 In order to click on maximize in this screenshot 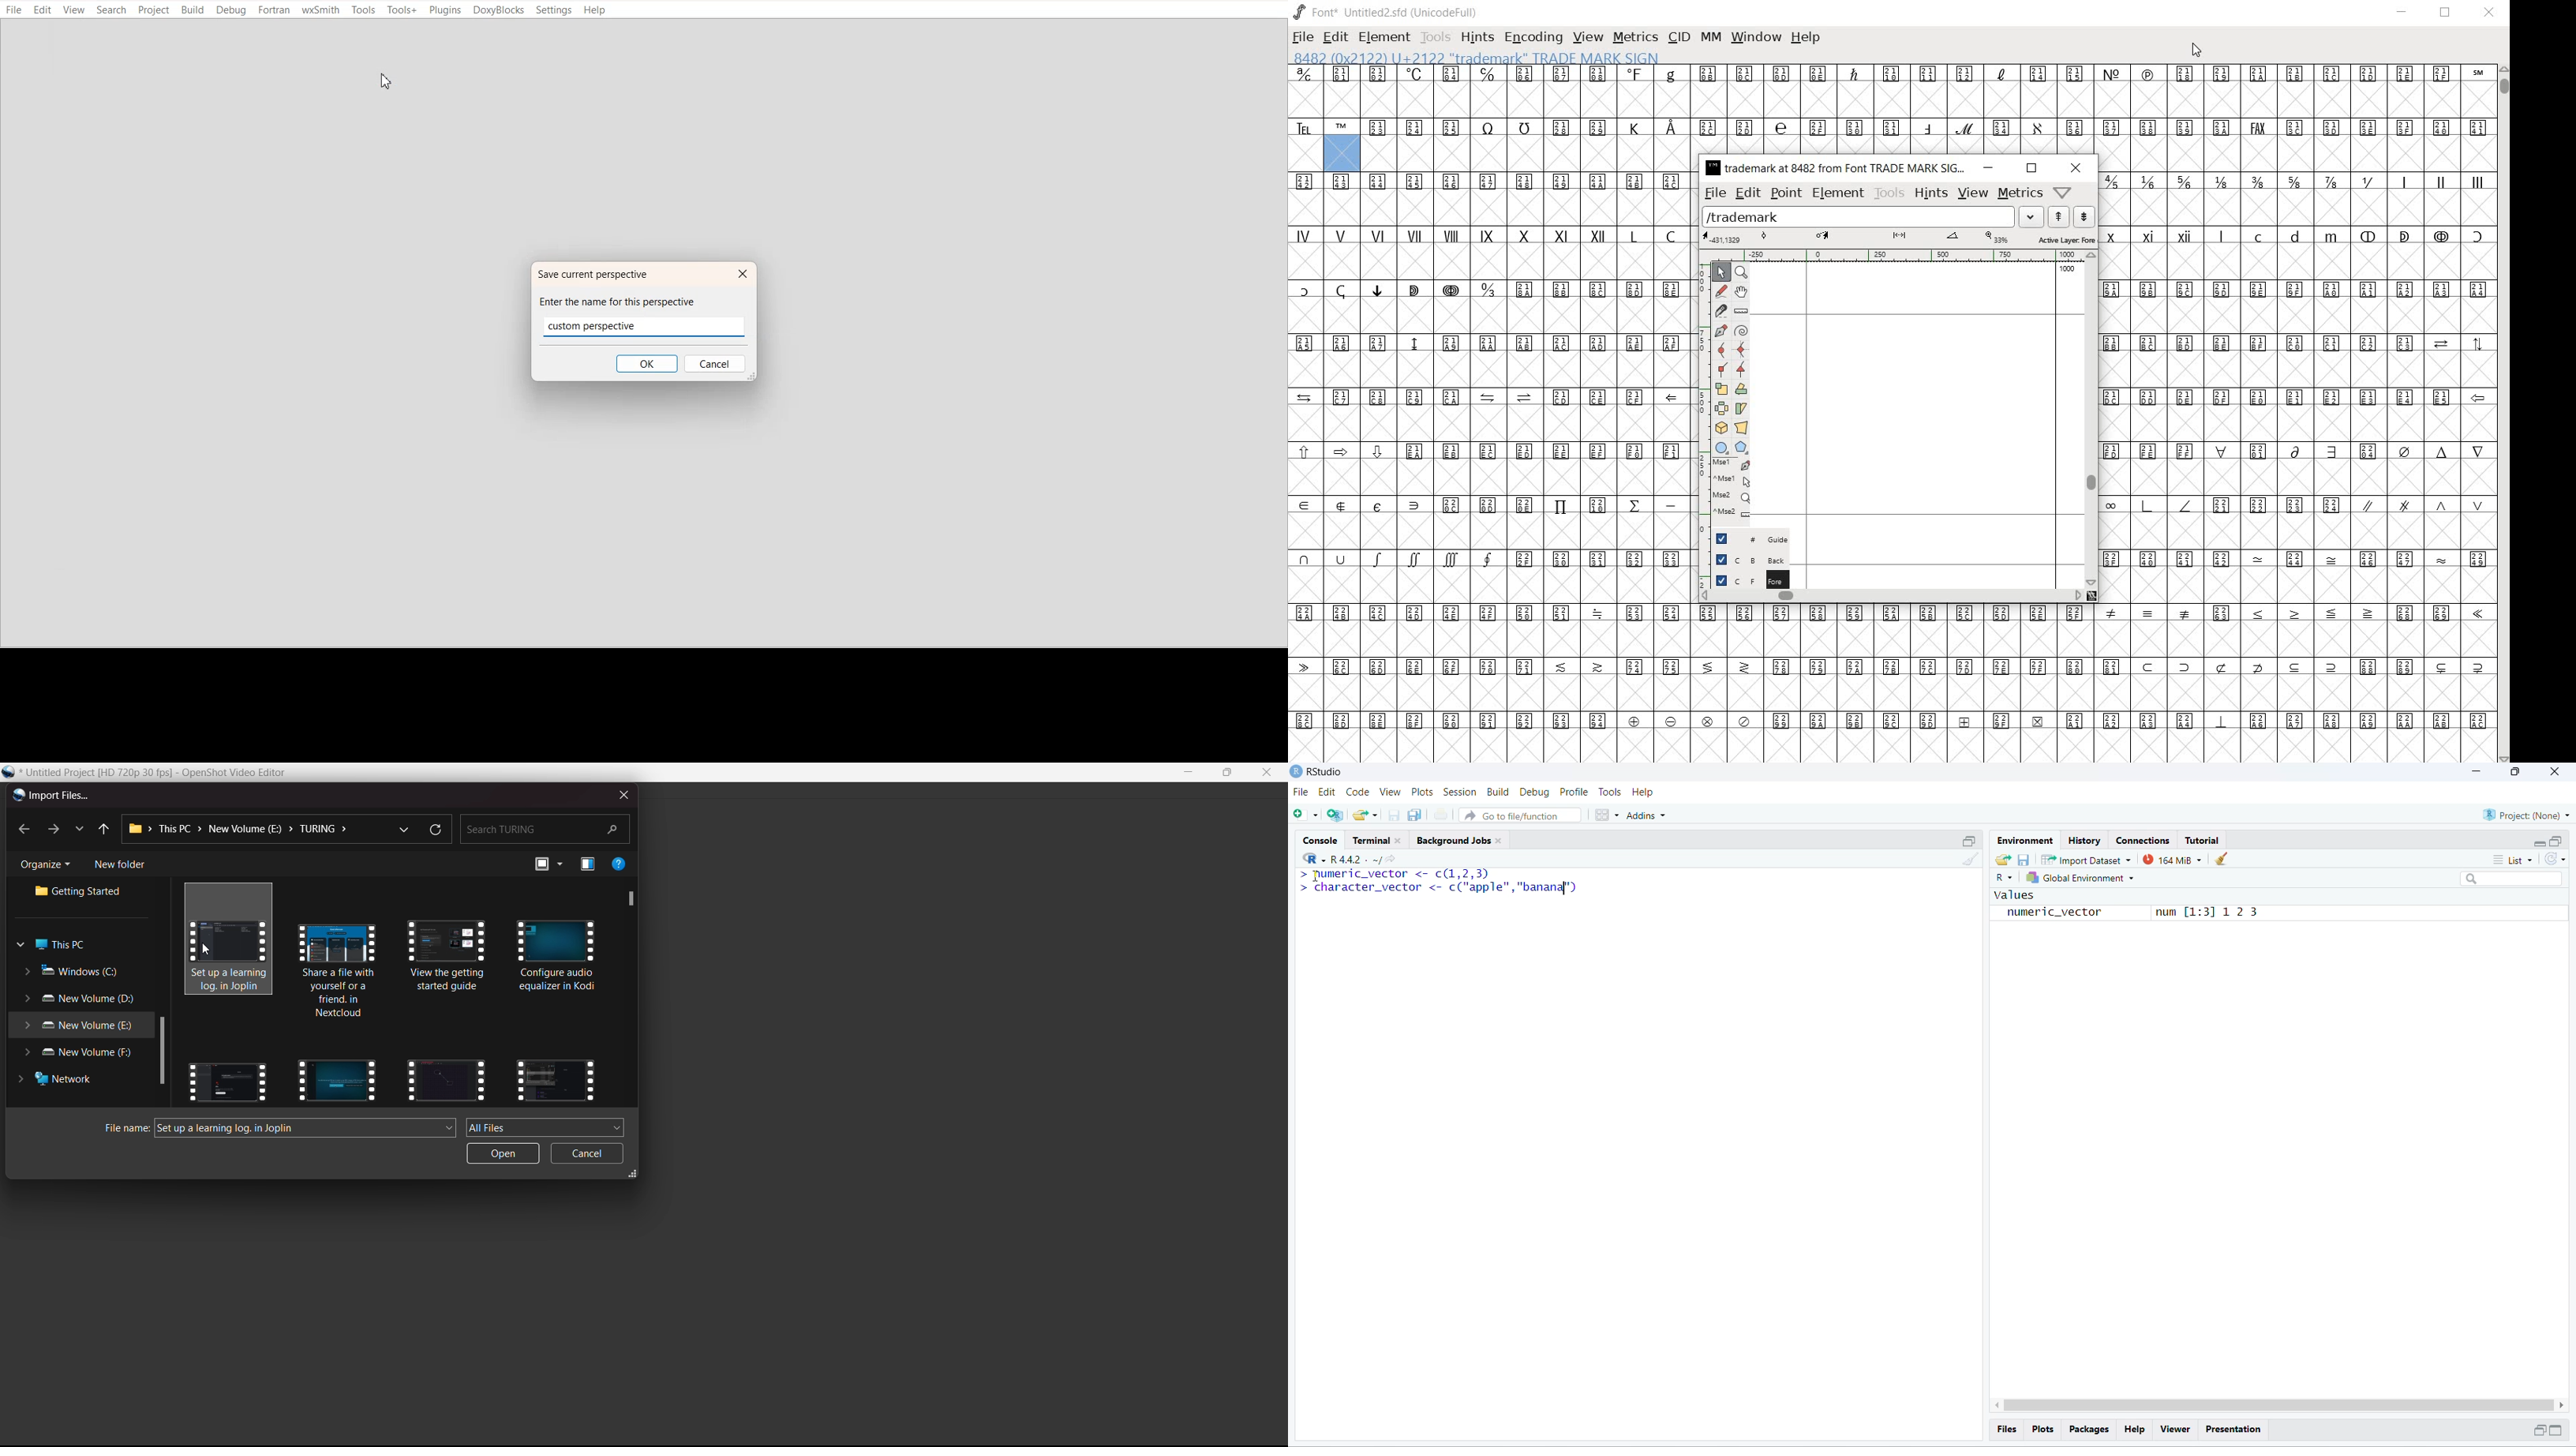, I will do `click(1969, 840)`.